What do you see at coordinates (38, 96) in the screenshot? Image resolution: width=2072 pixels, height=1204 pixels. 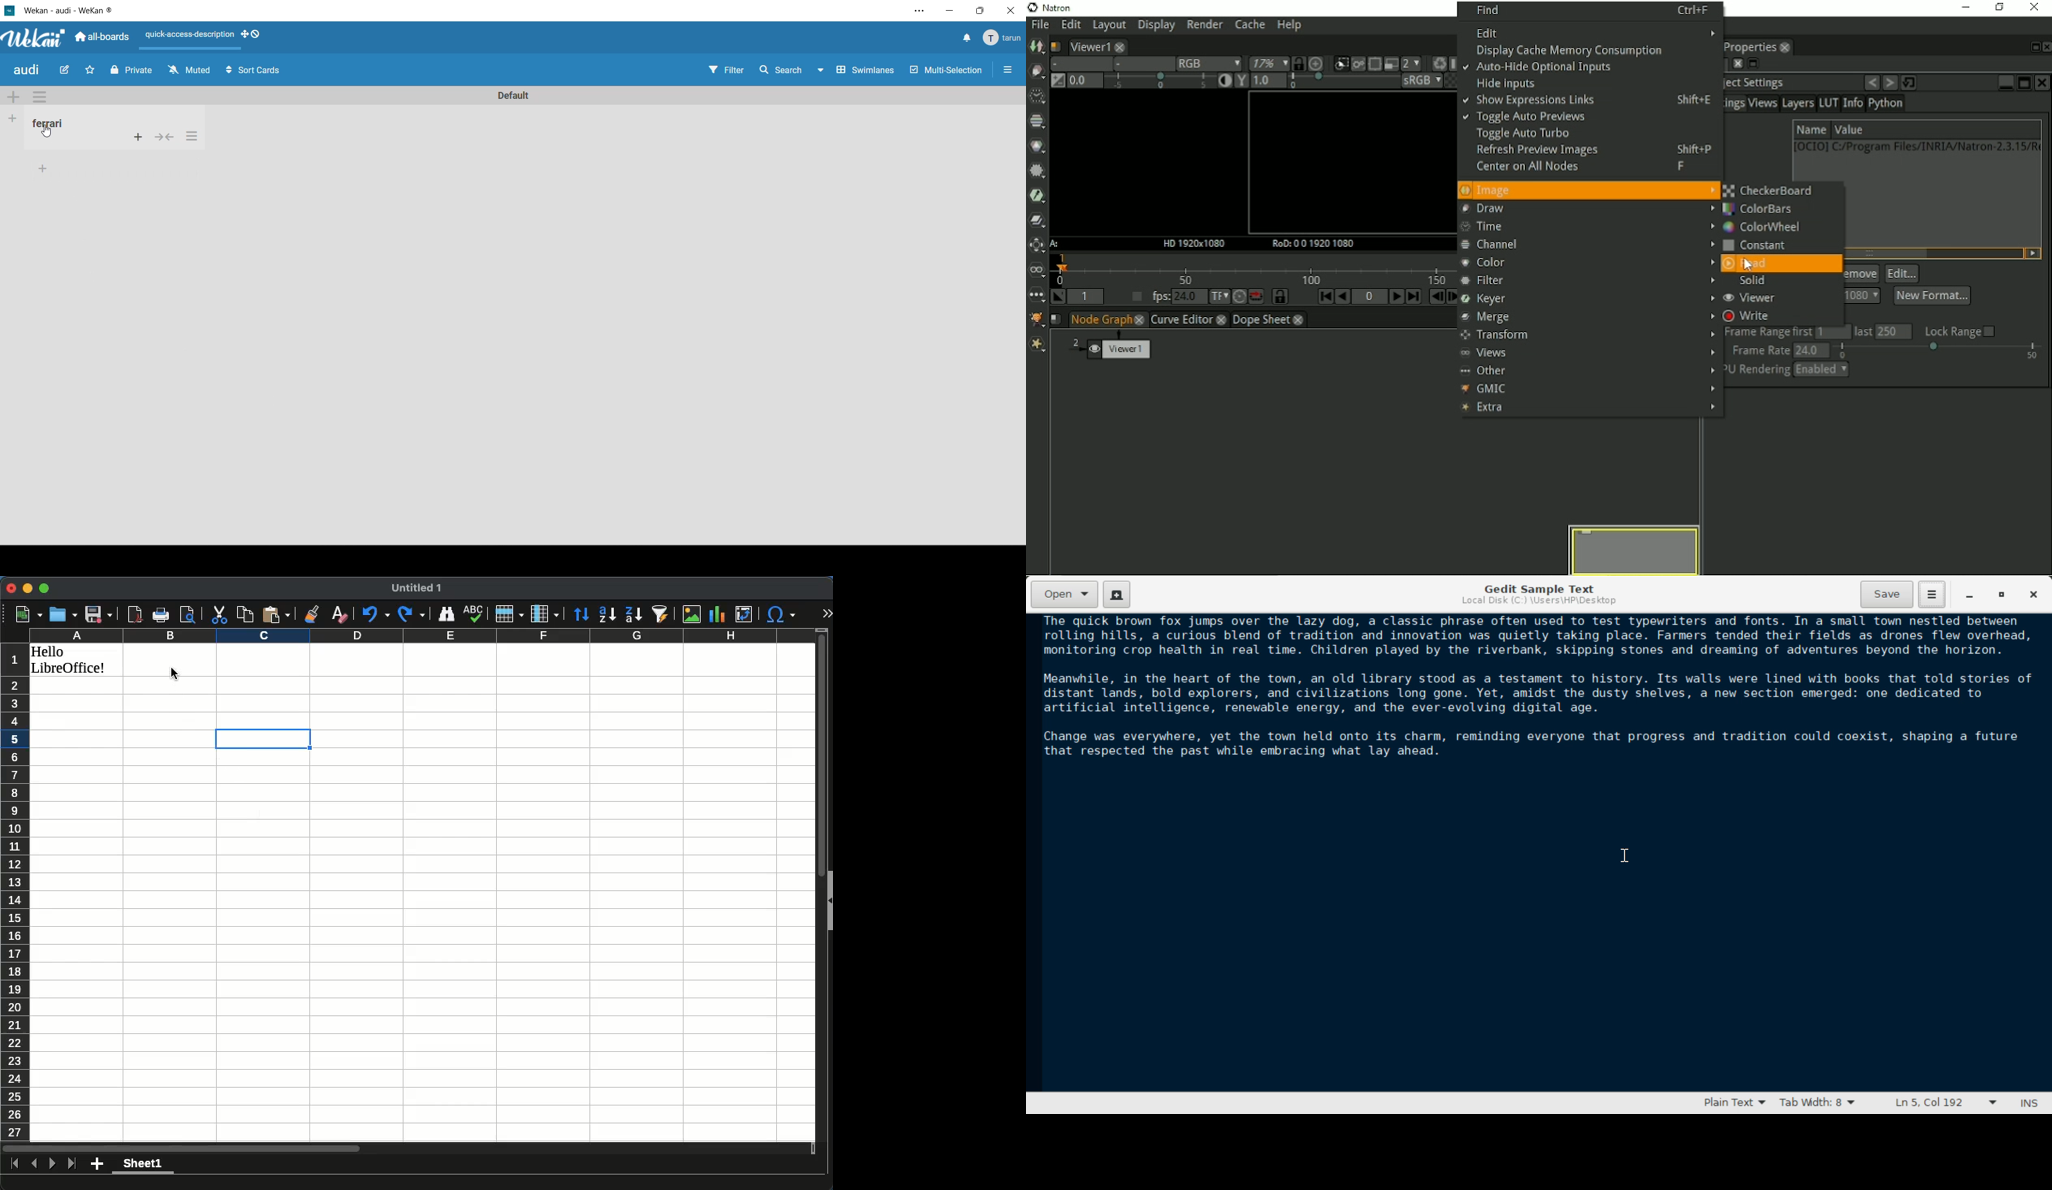 I see `swimlane action` at bounding box center [38, 96].